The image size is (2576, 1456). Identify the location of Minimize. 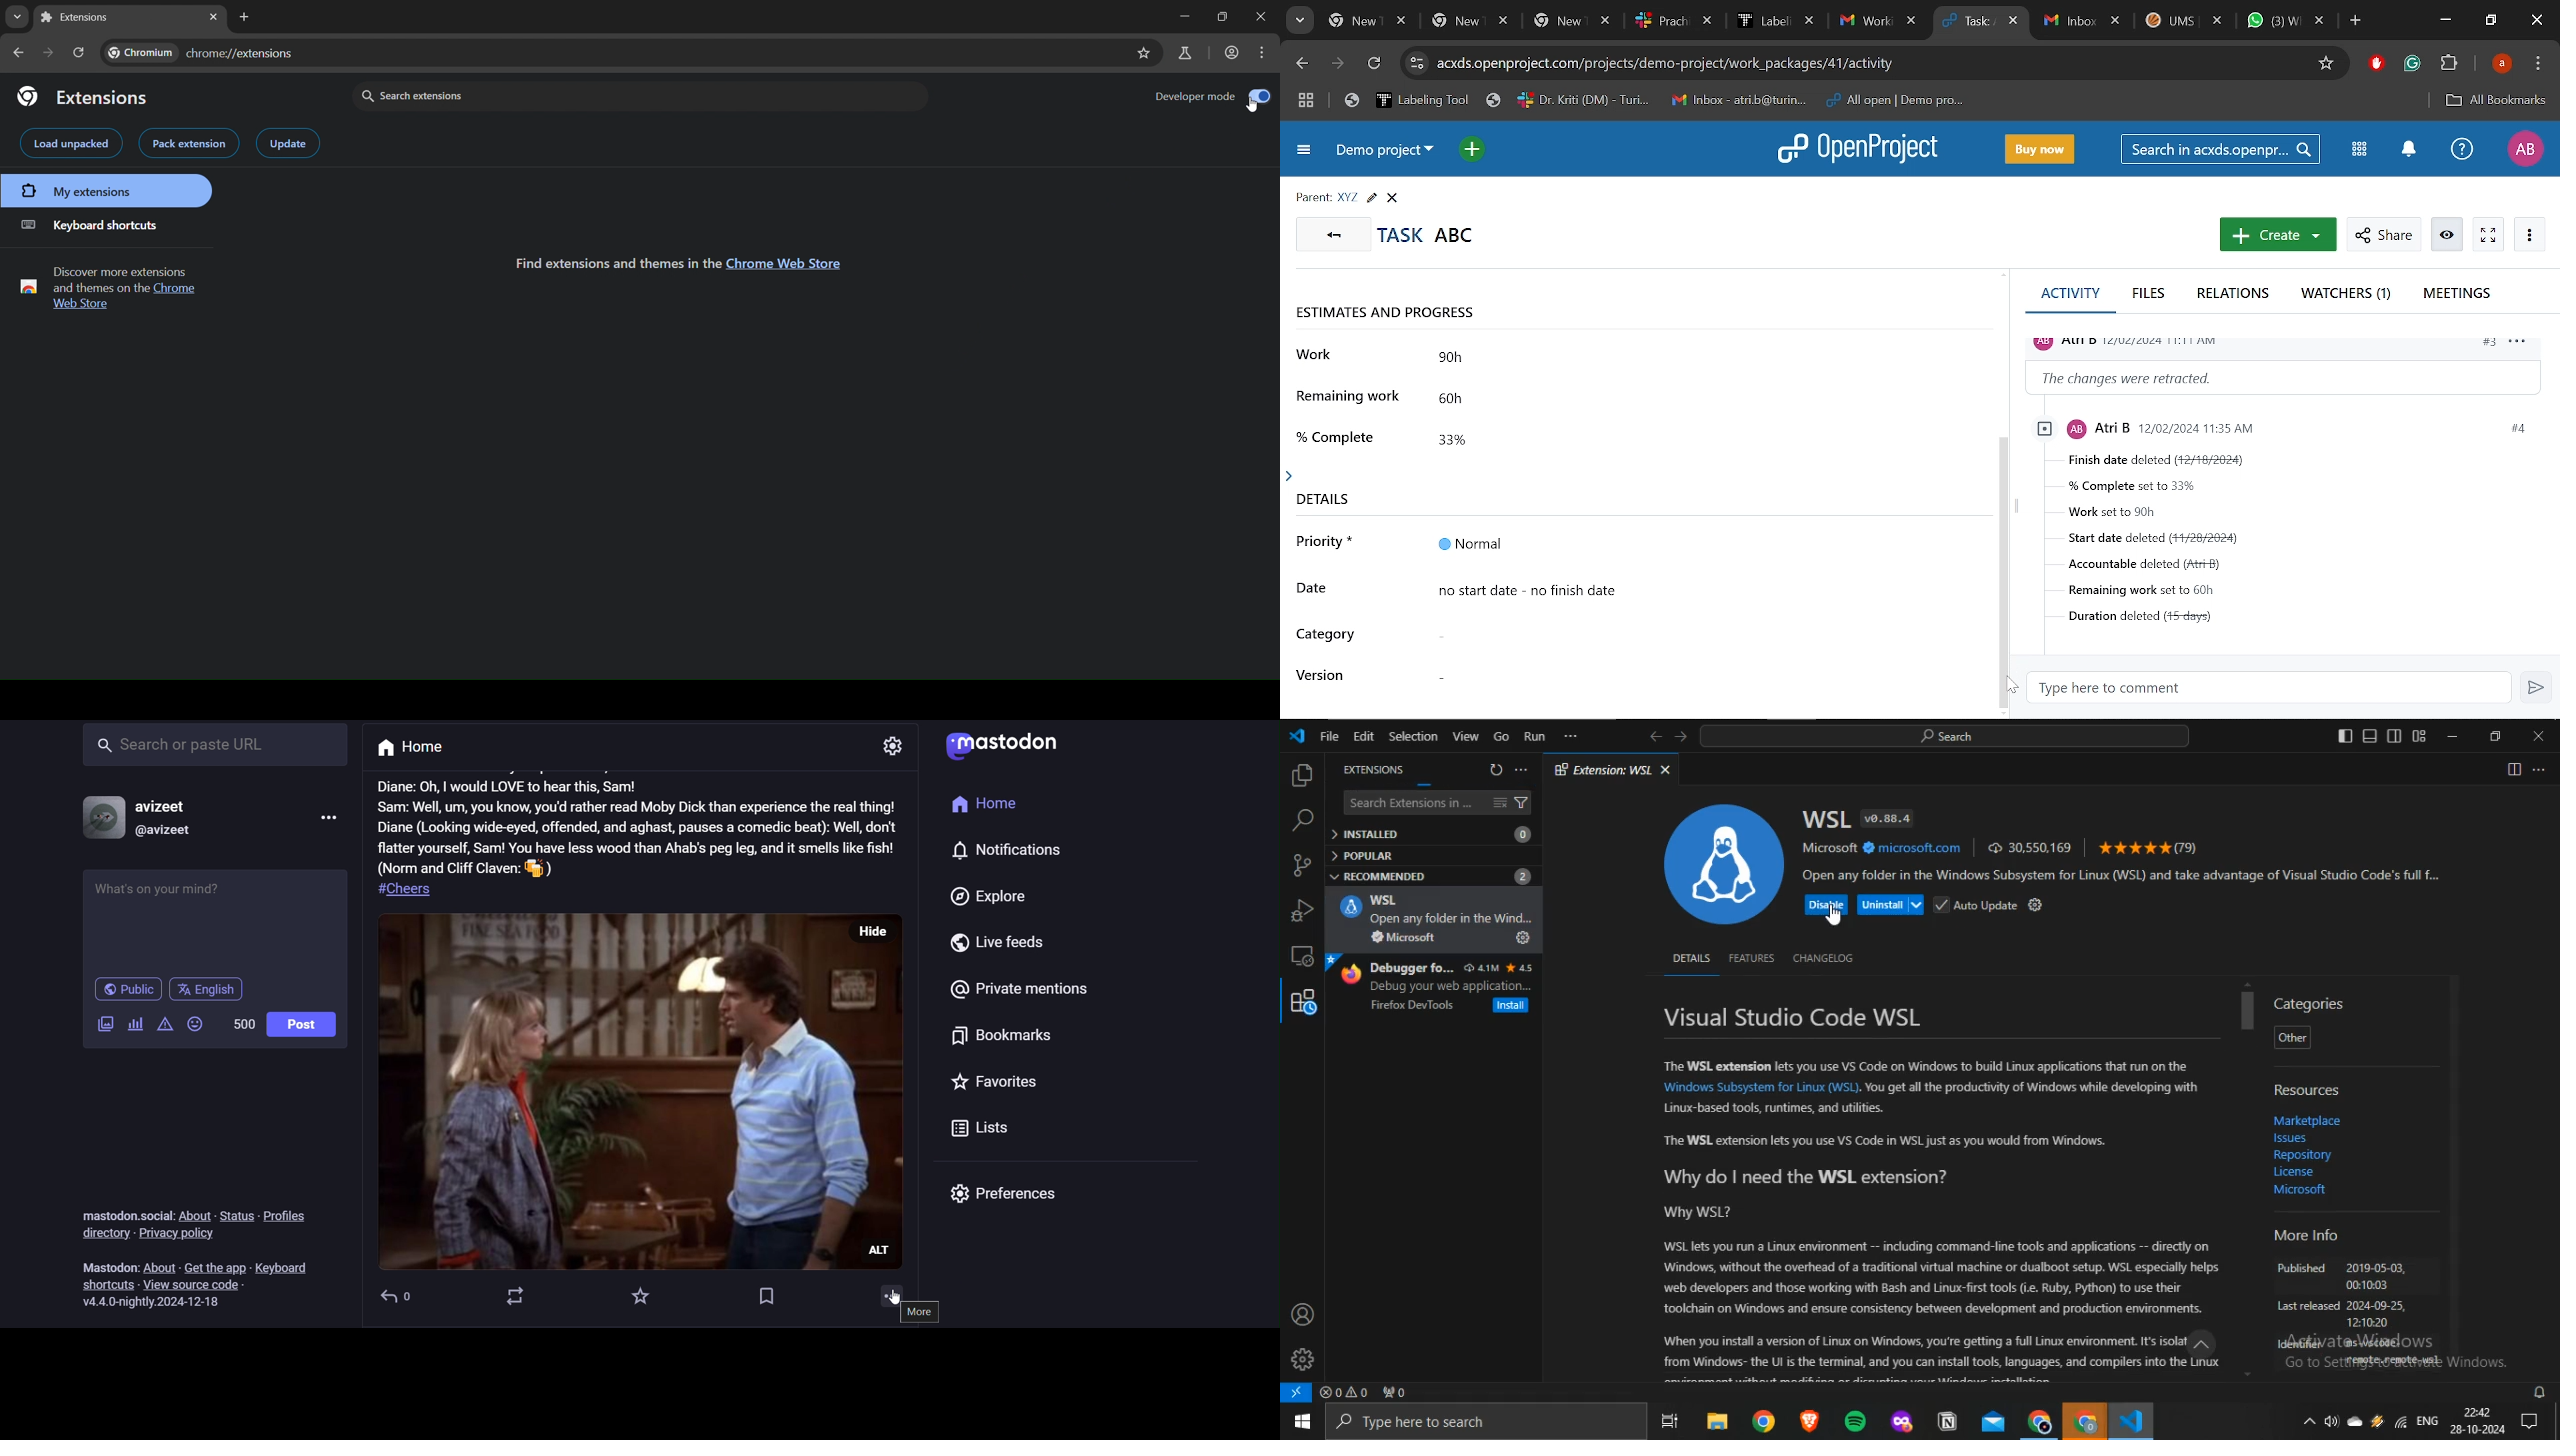
(2445, 19).